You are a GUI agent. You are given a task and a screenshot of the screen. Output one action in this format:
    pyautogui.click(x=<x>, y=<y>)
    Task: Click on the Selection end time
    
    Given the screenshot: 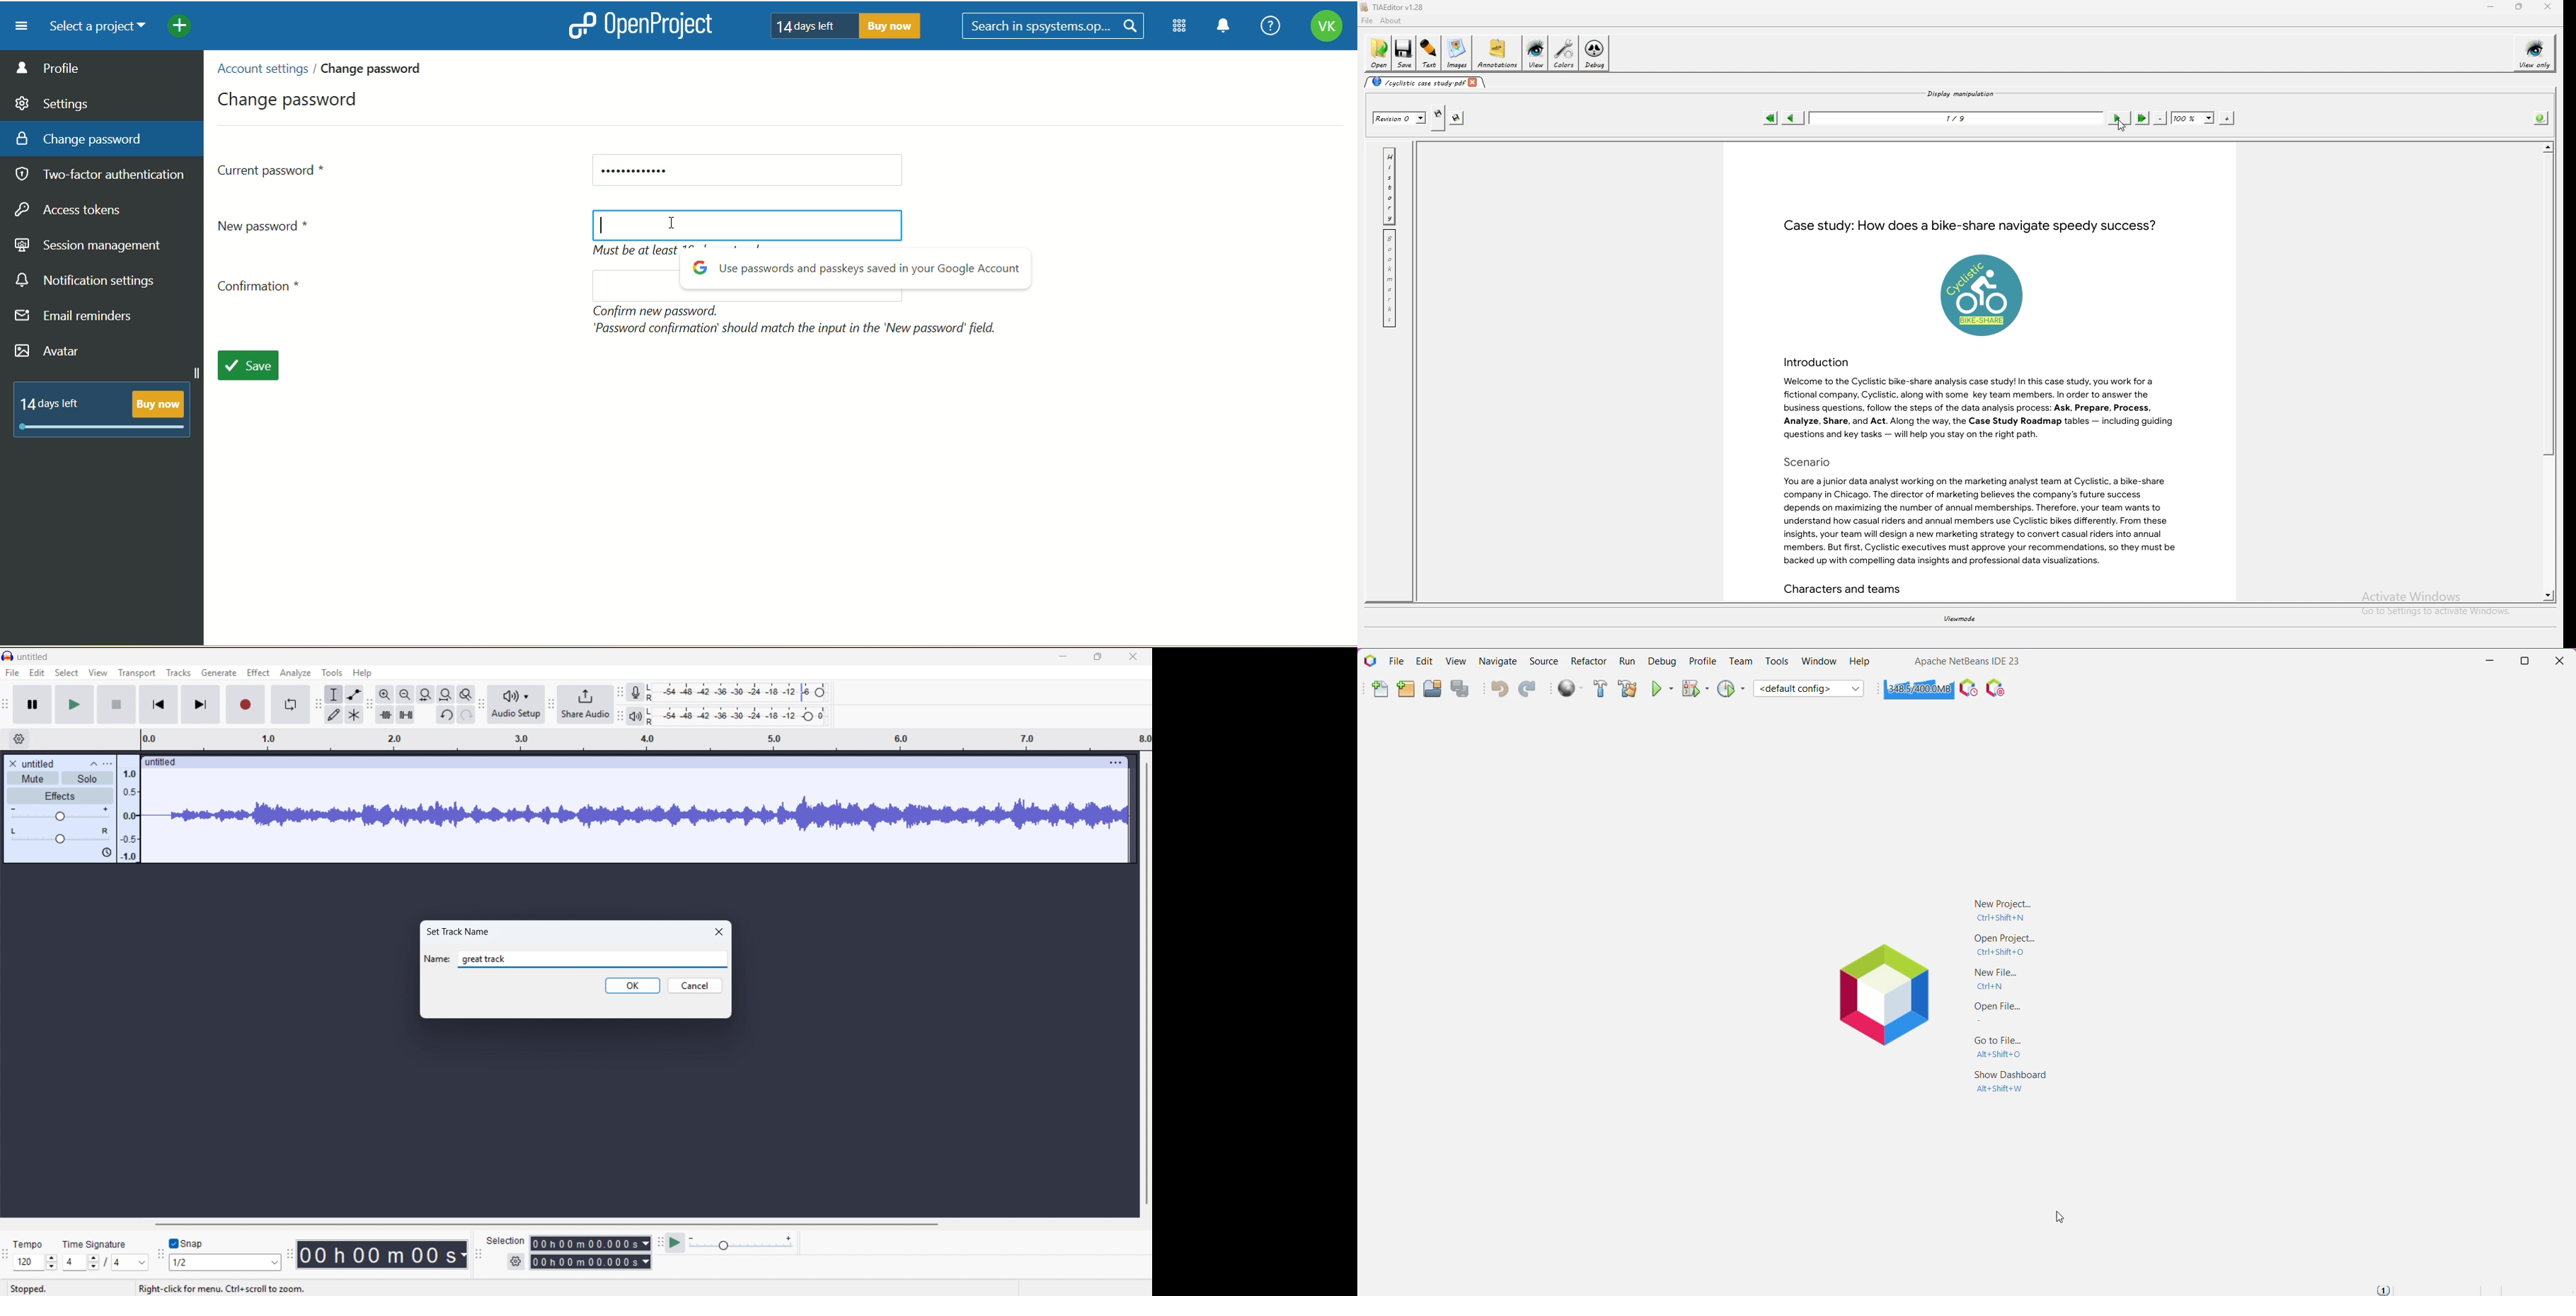 What is the action you would take?
    pyautogui.click(x=590, y=1262)
    